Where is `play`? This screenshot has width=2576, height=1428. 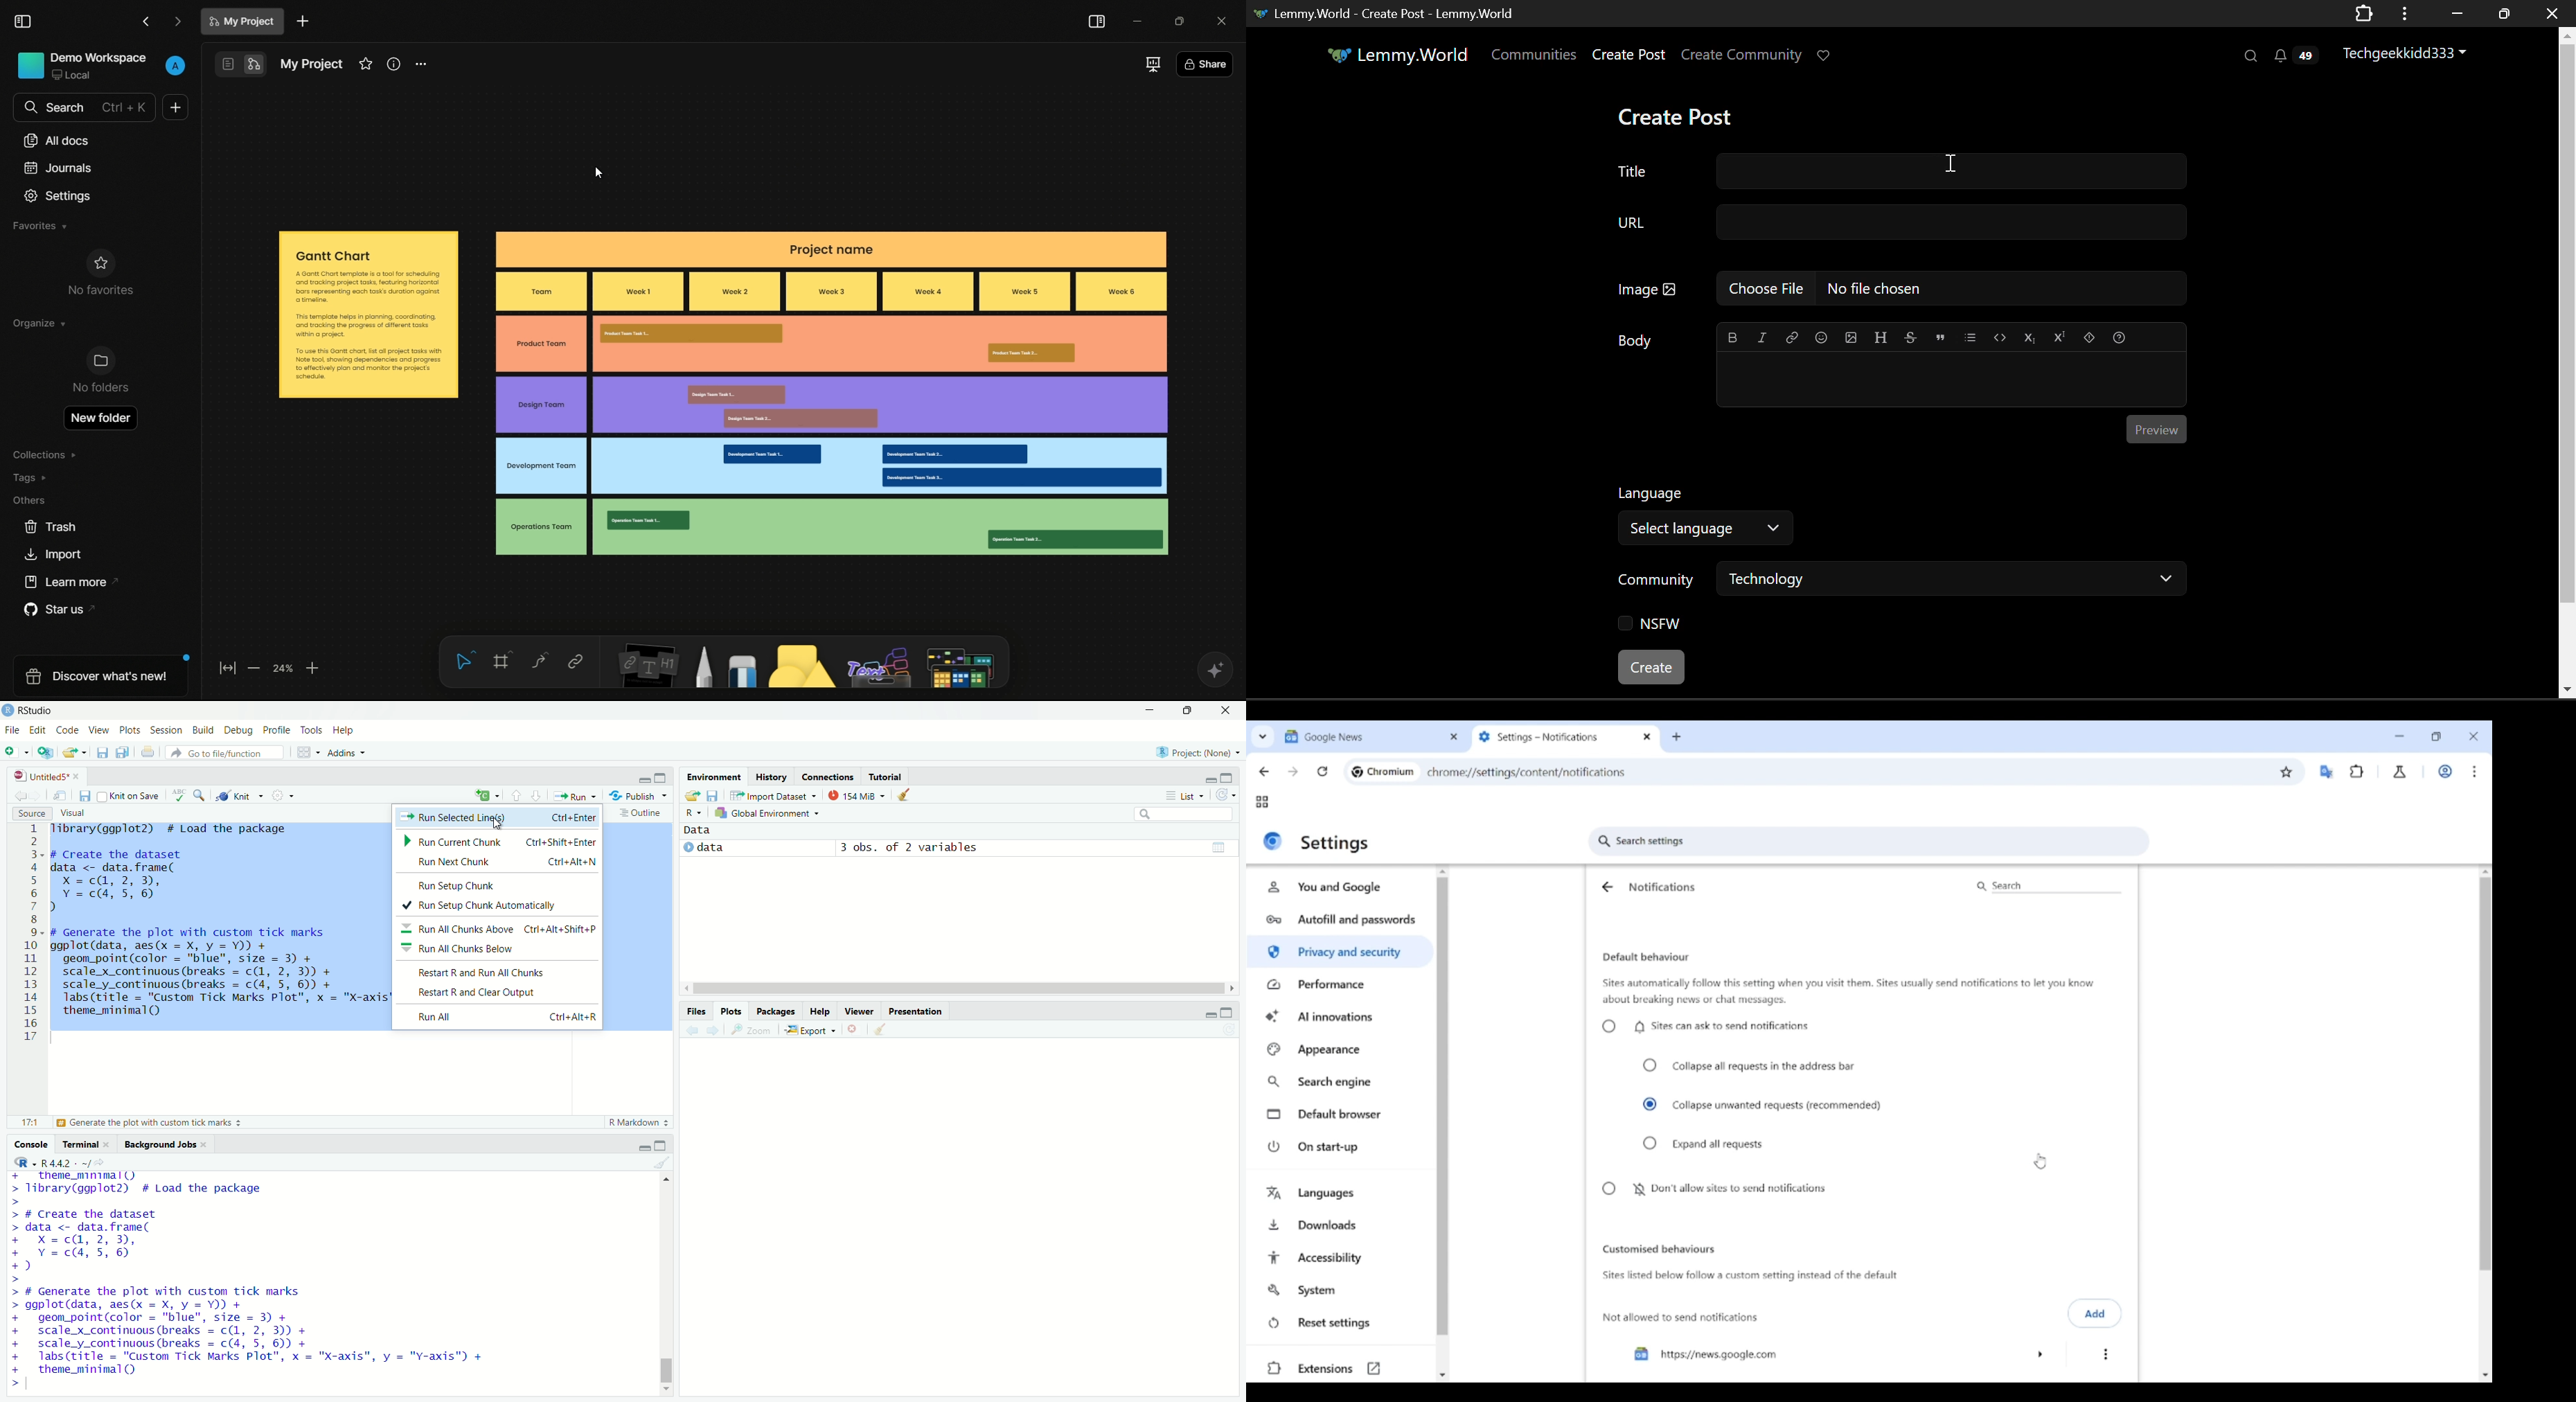 play is located at coordinates (687, 850).